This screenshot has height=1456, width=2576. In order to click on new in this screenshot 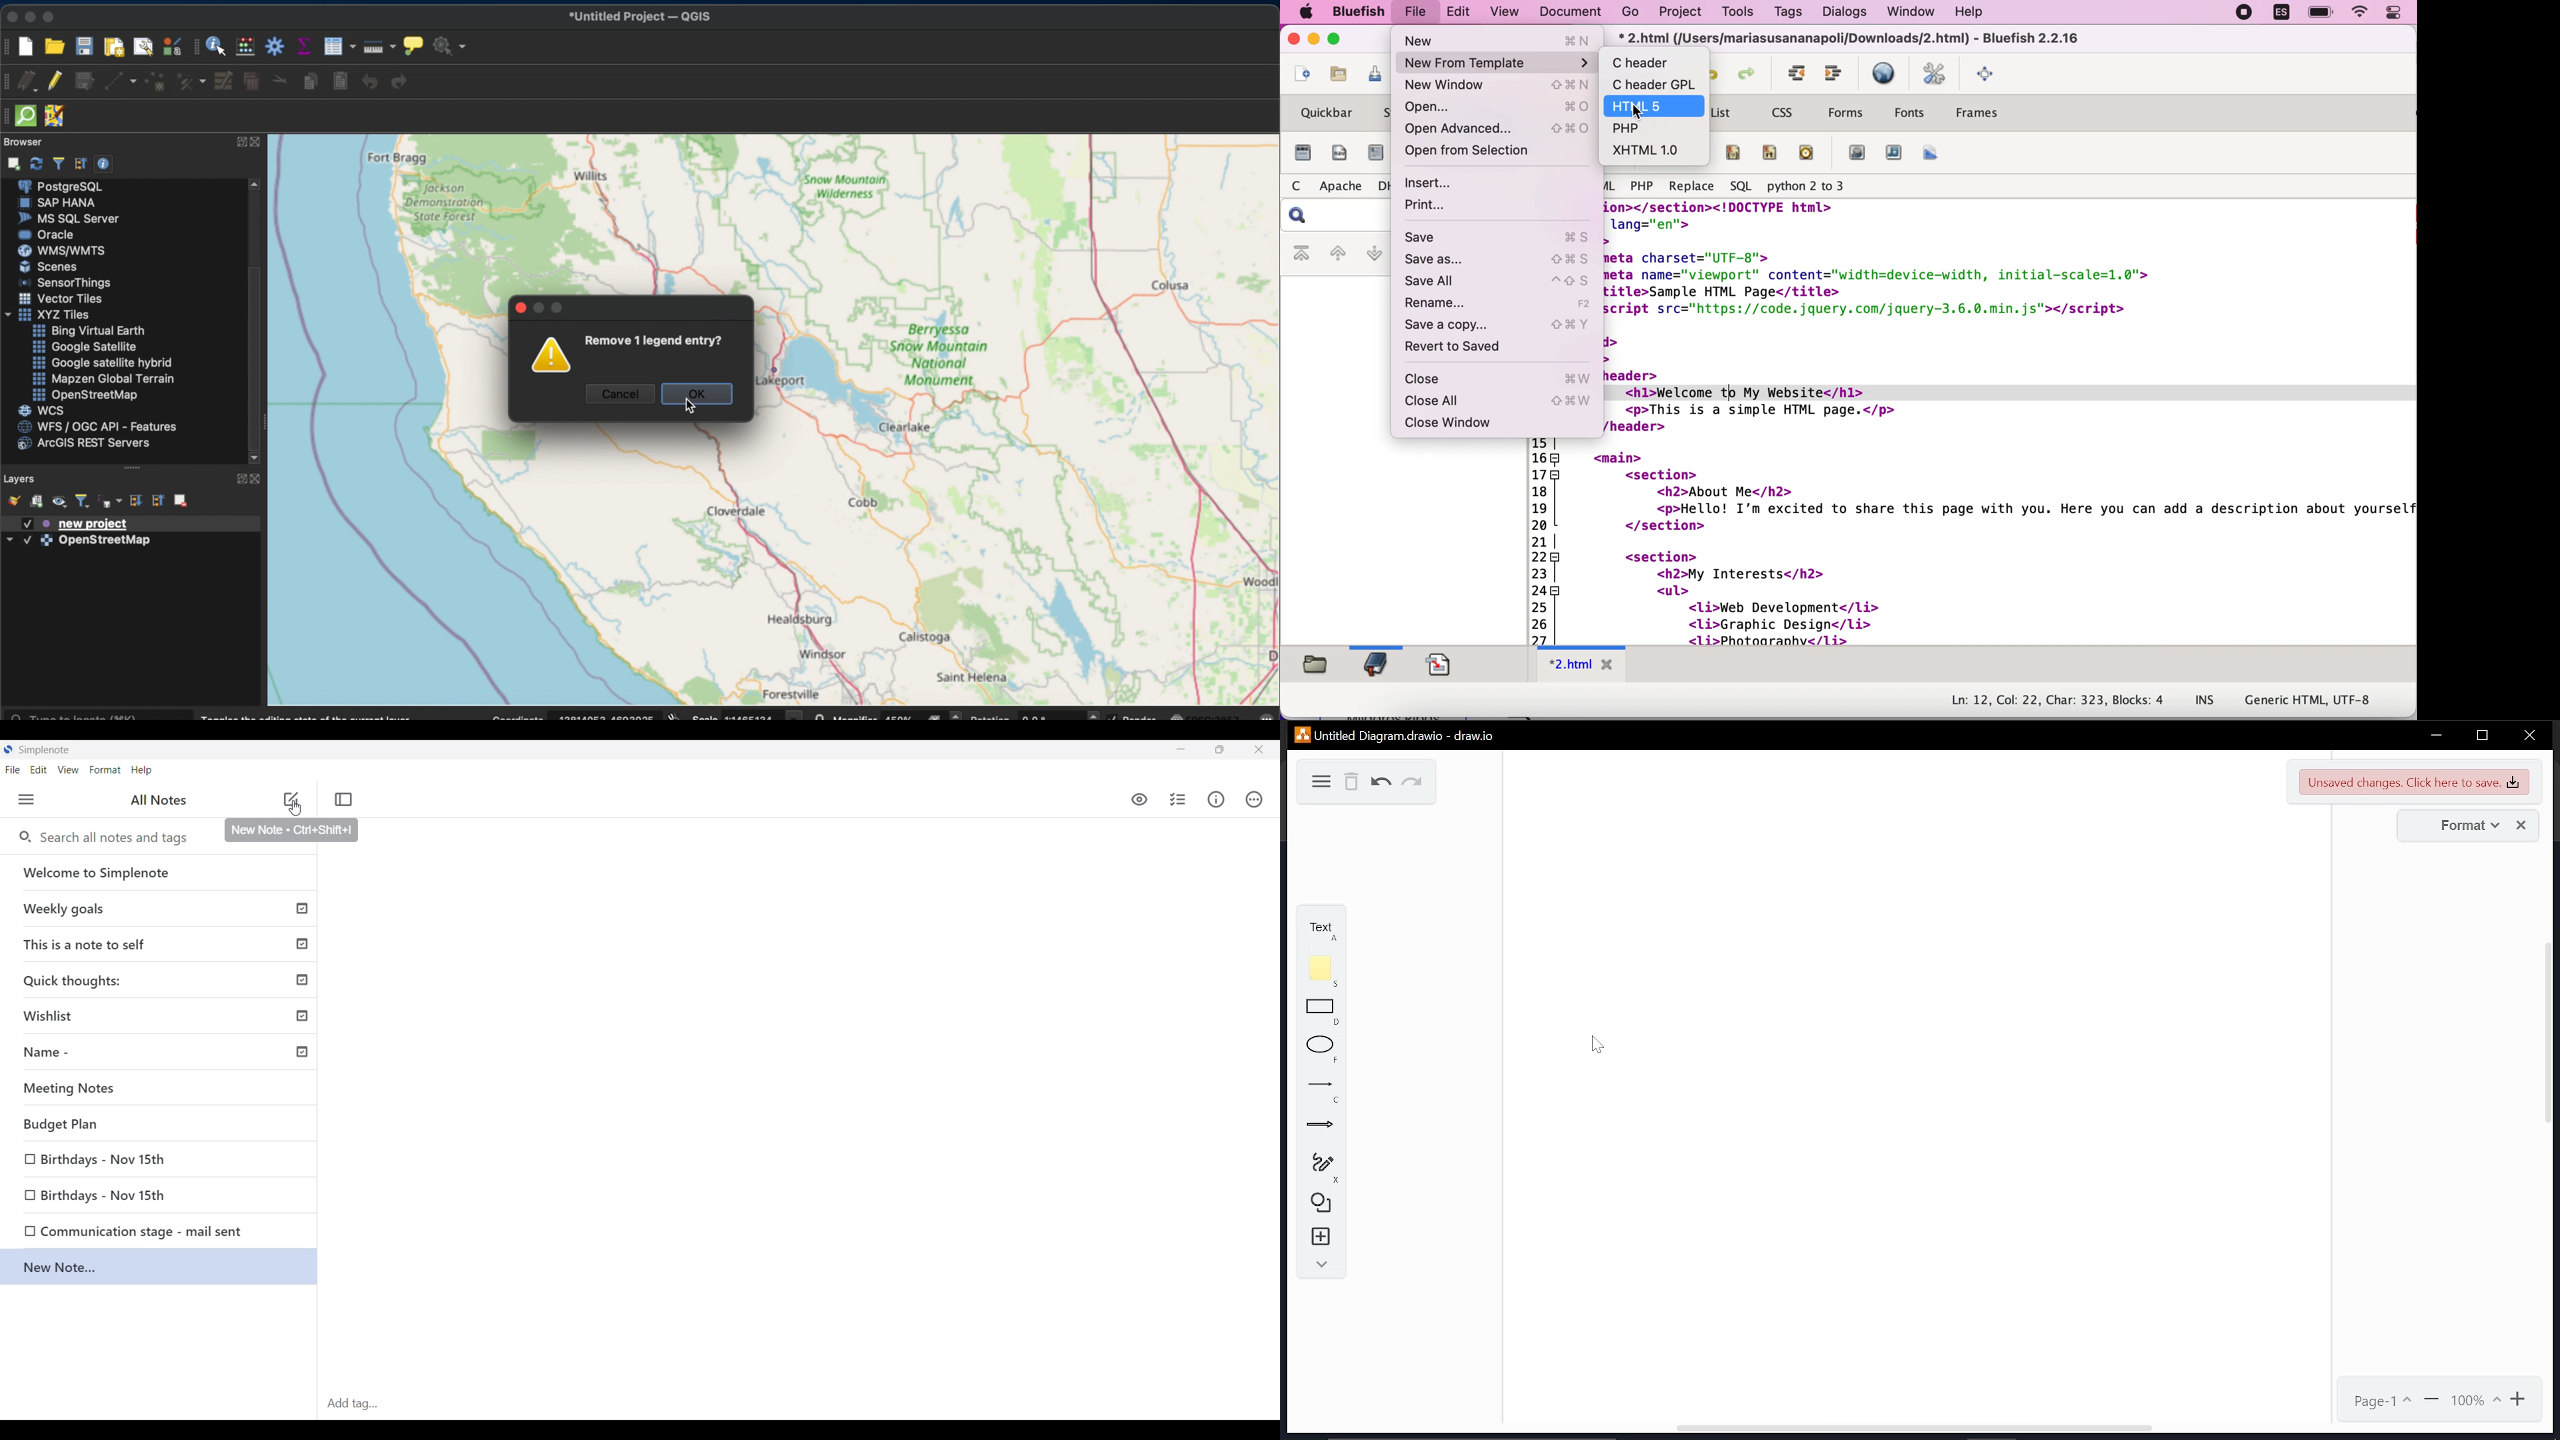, I will do `click(1499, 39)`.